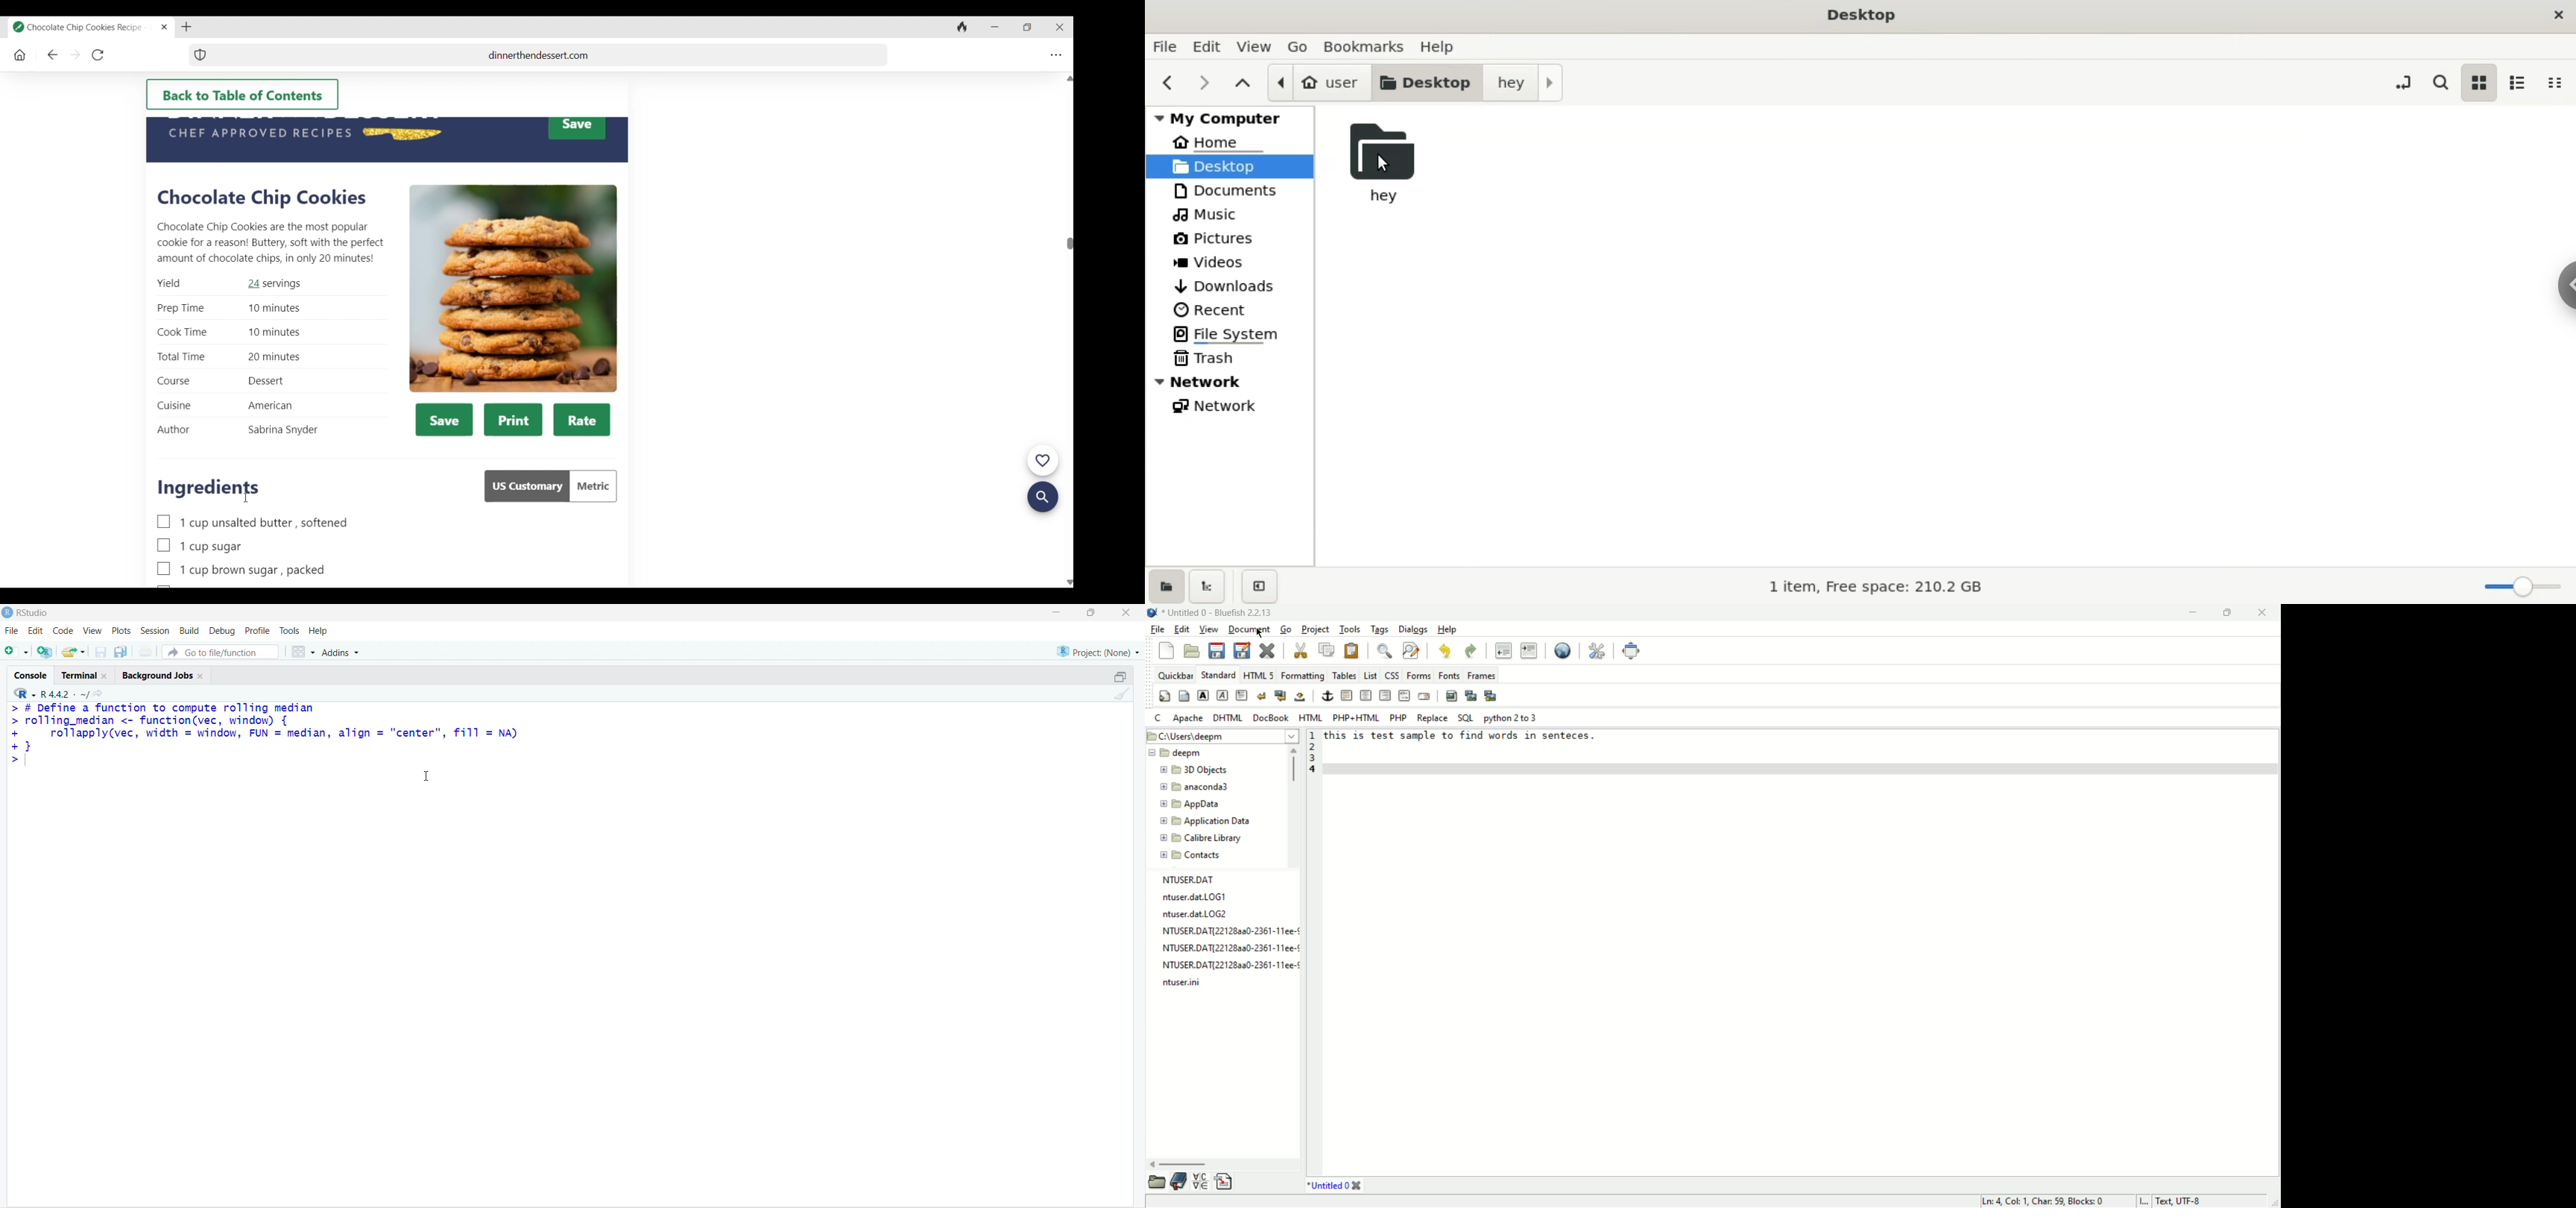  I want to click on tools, so click(290, 631).